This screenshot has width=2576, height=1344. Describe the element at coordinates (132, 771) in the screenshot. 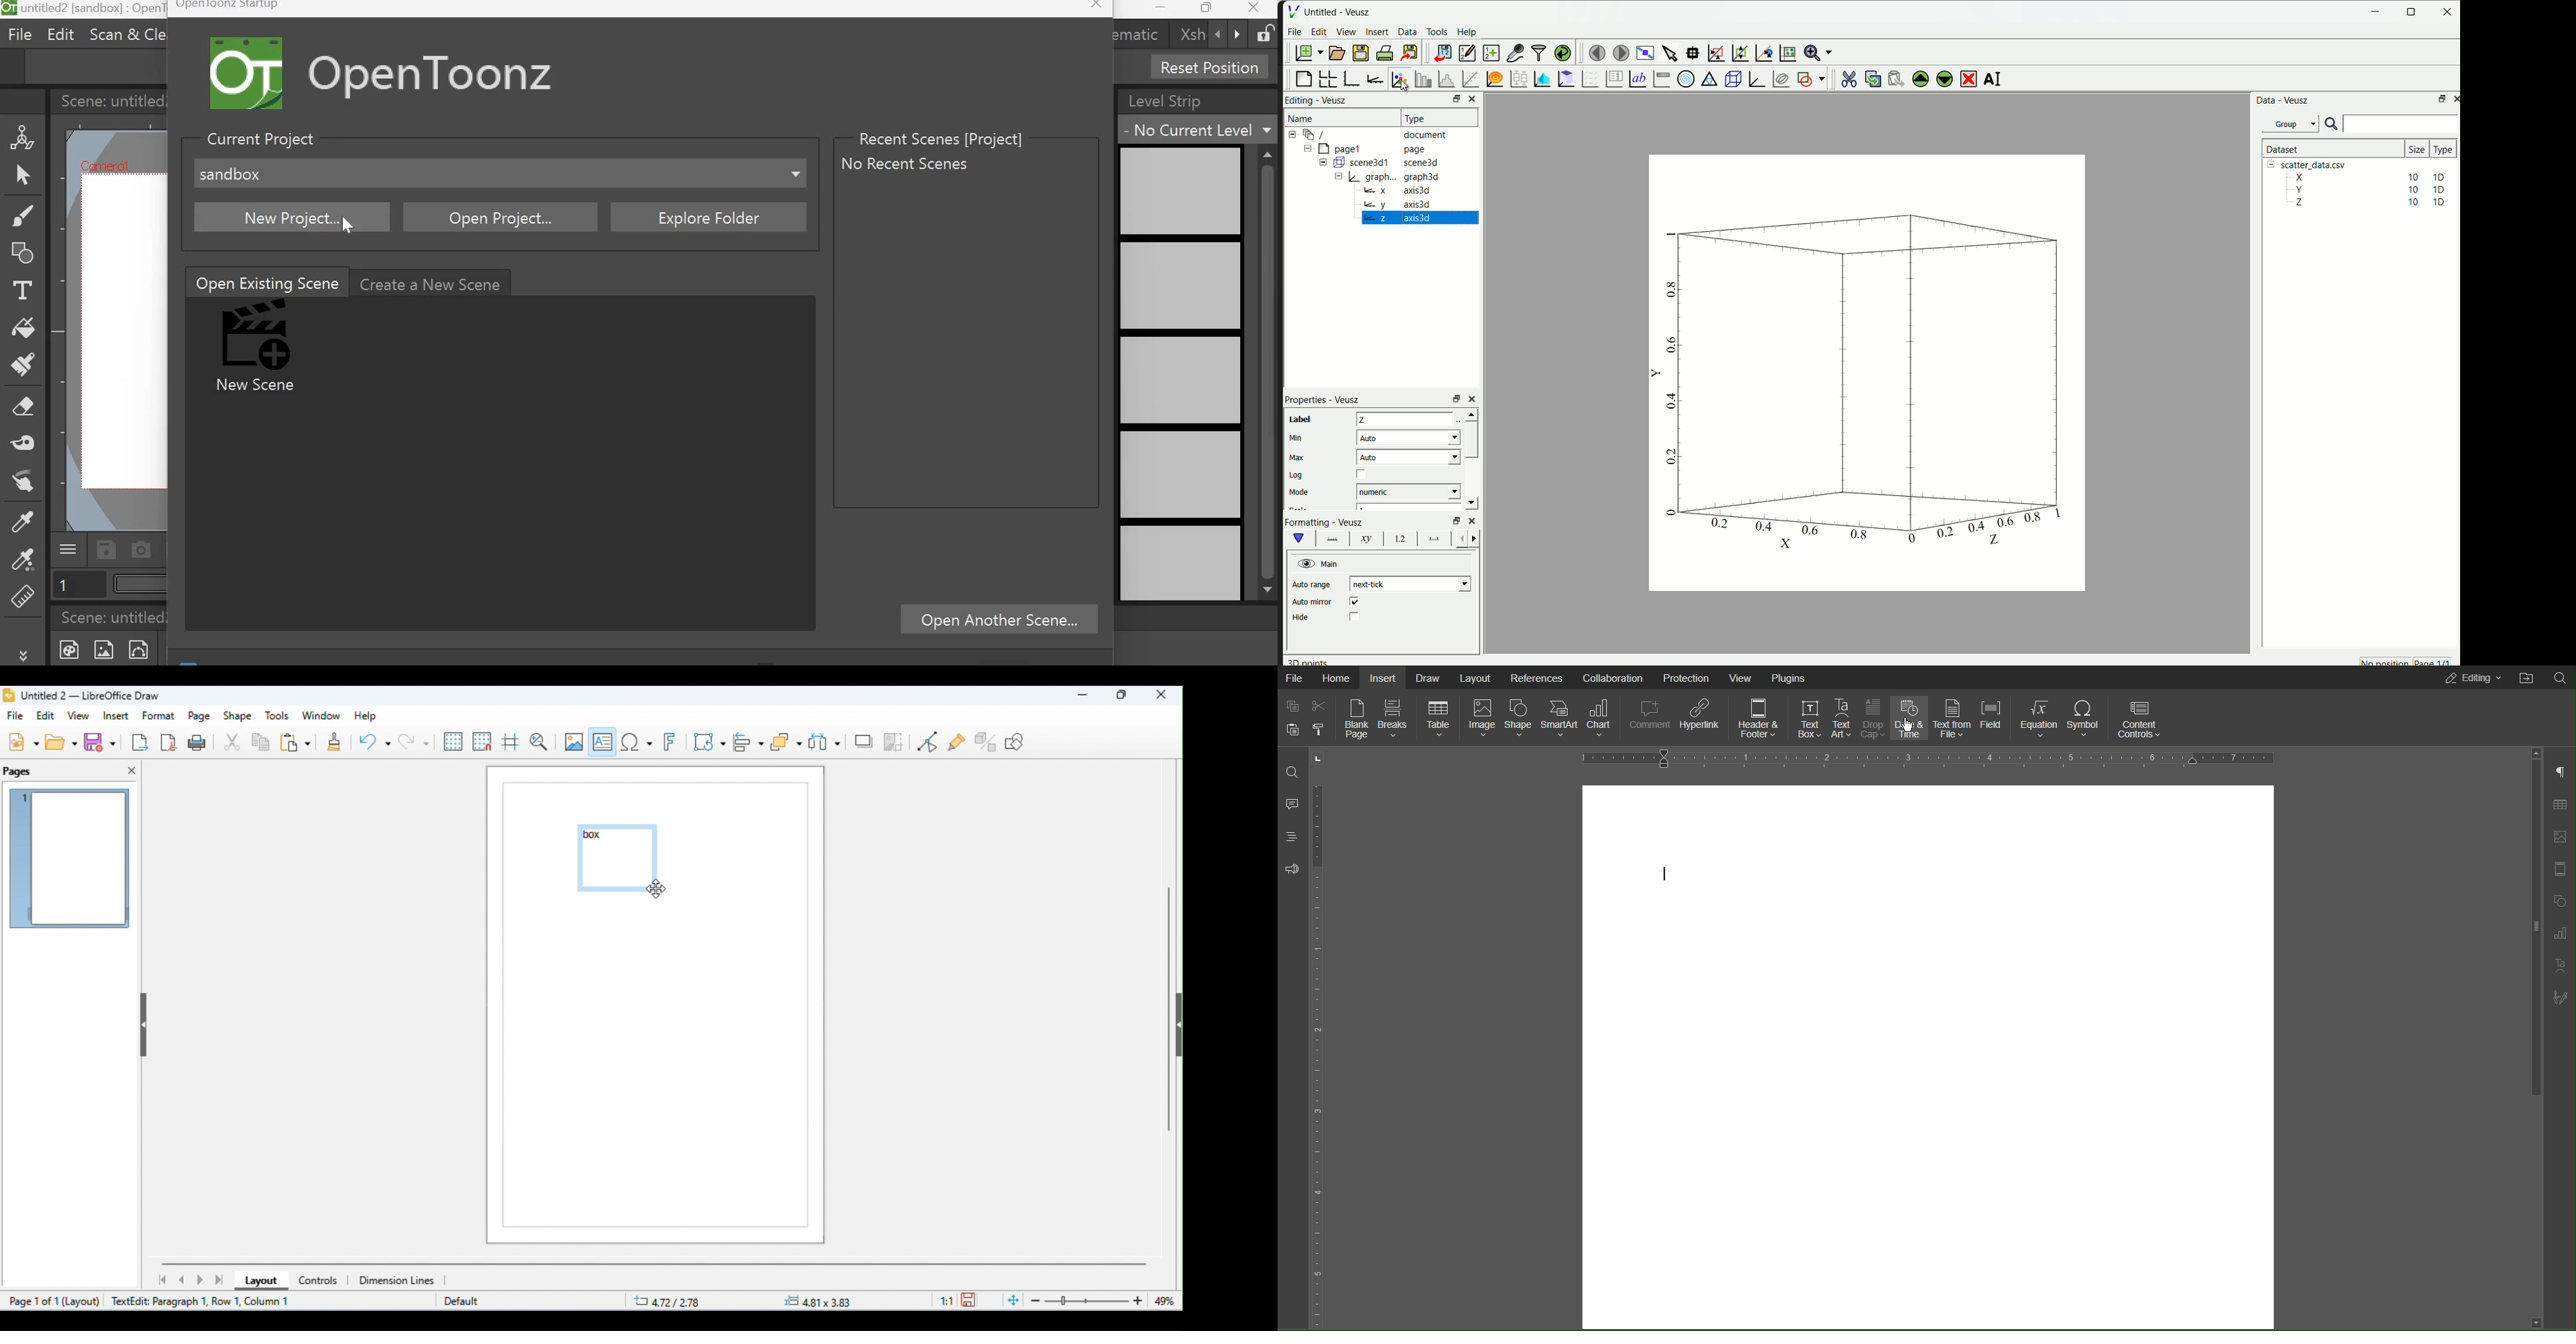

I see `close` at that location.